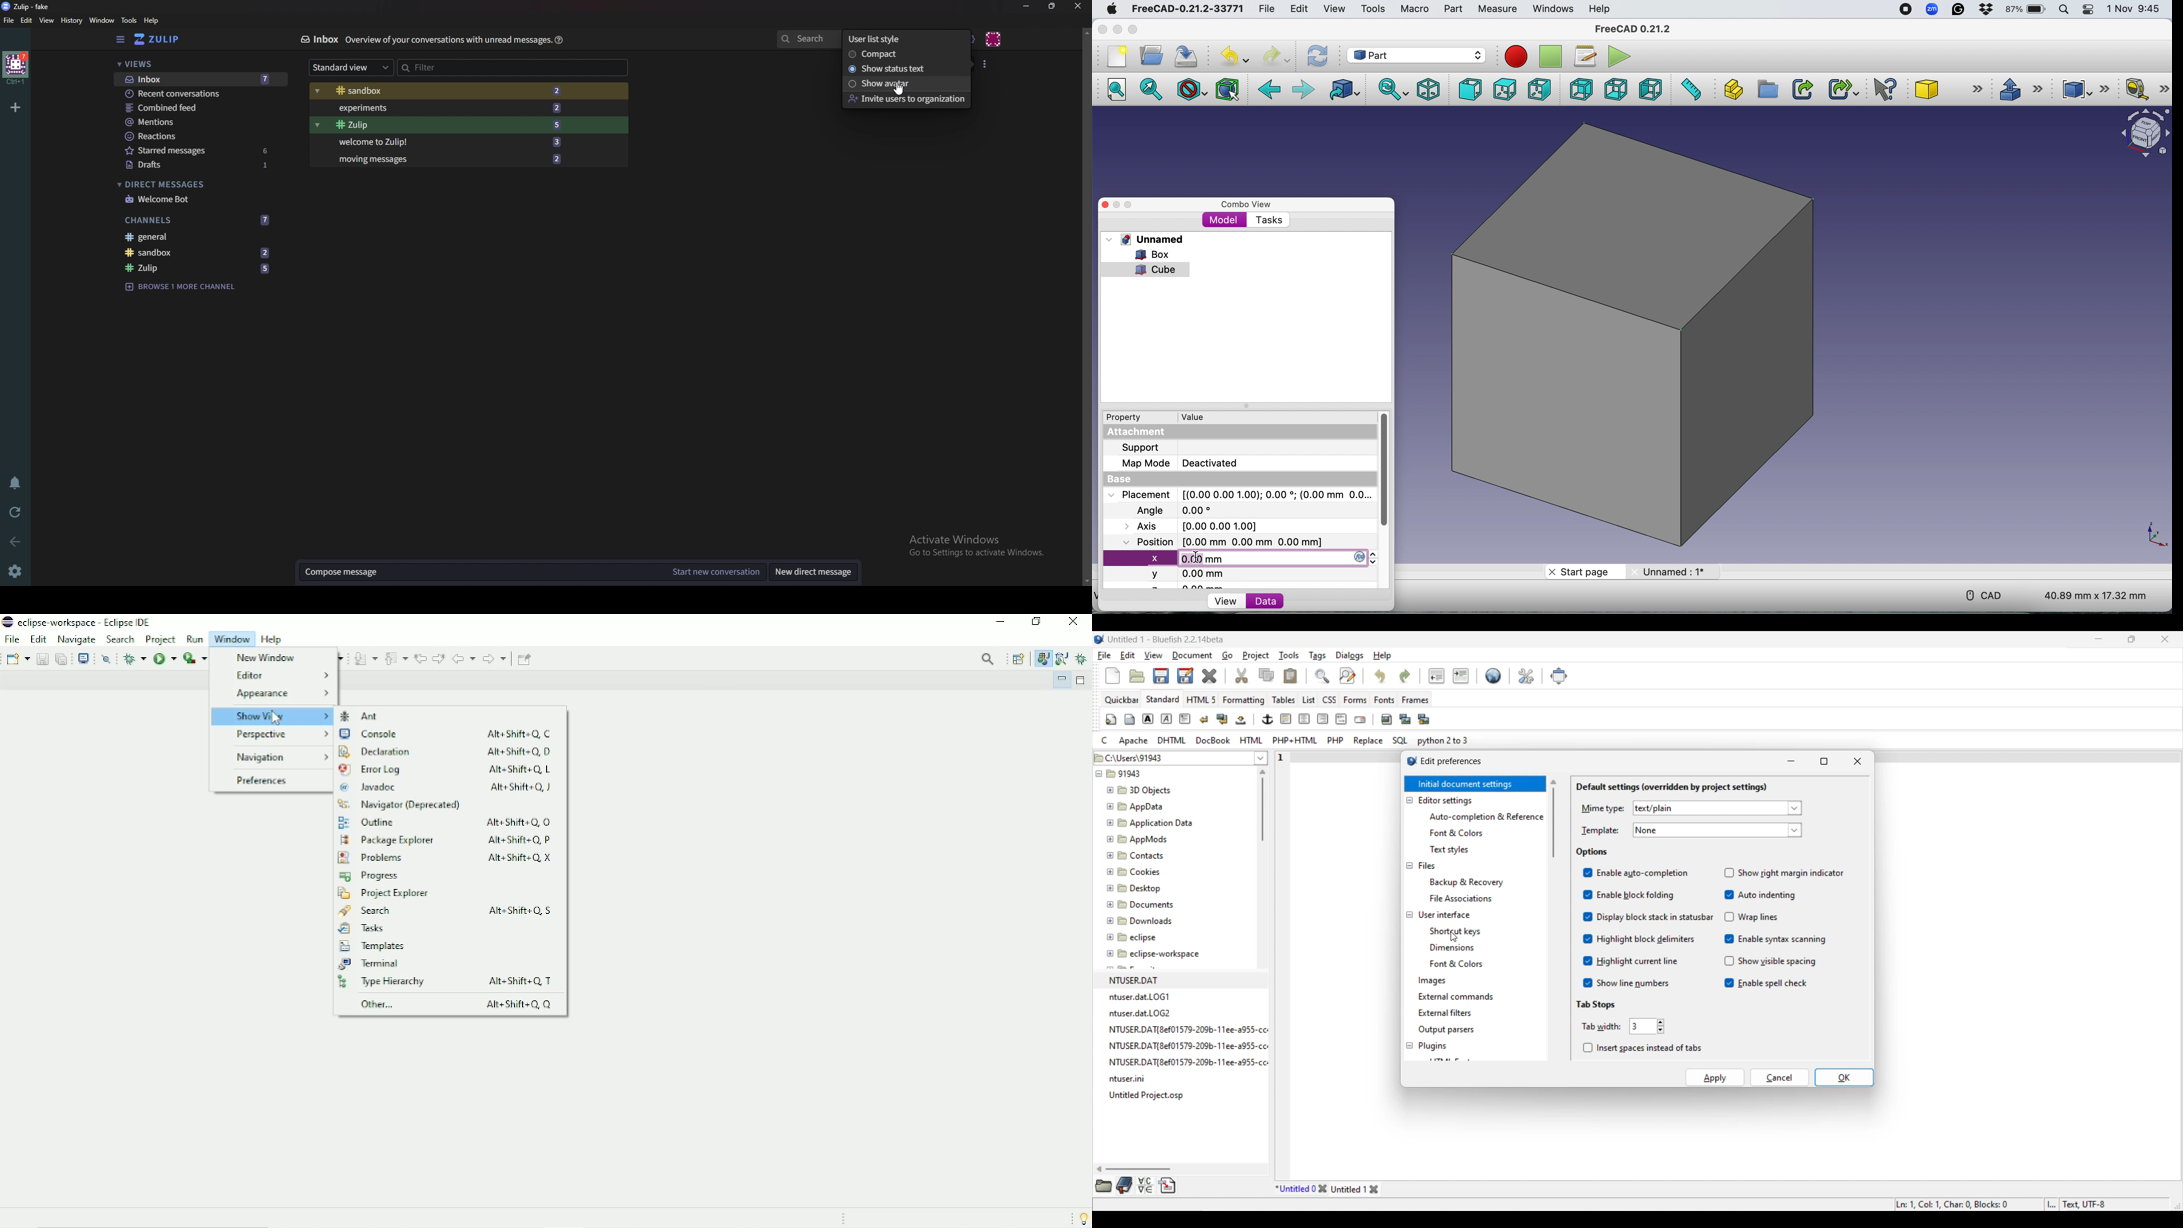  I want to click on Standard view, so click(352, 68).